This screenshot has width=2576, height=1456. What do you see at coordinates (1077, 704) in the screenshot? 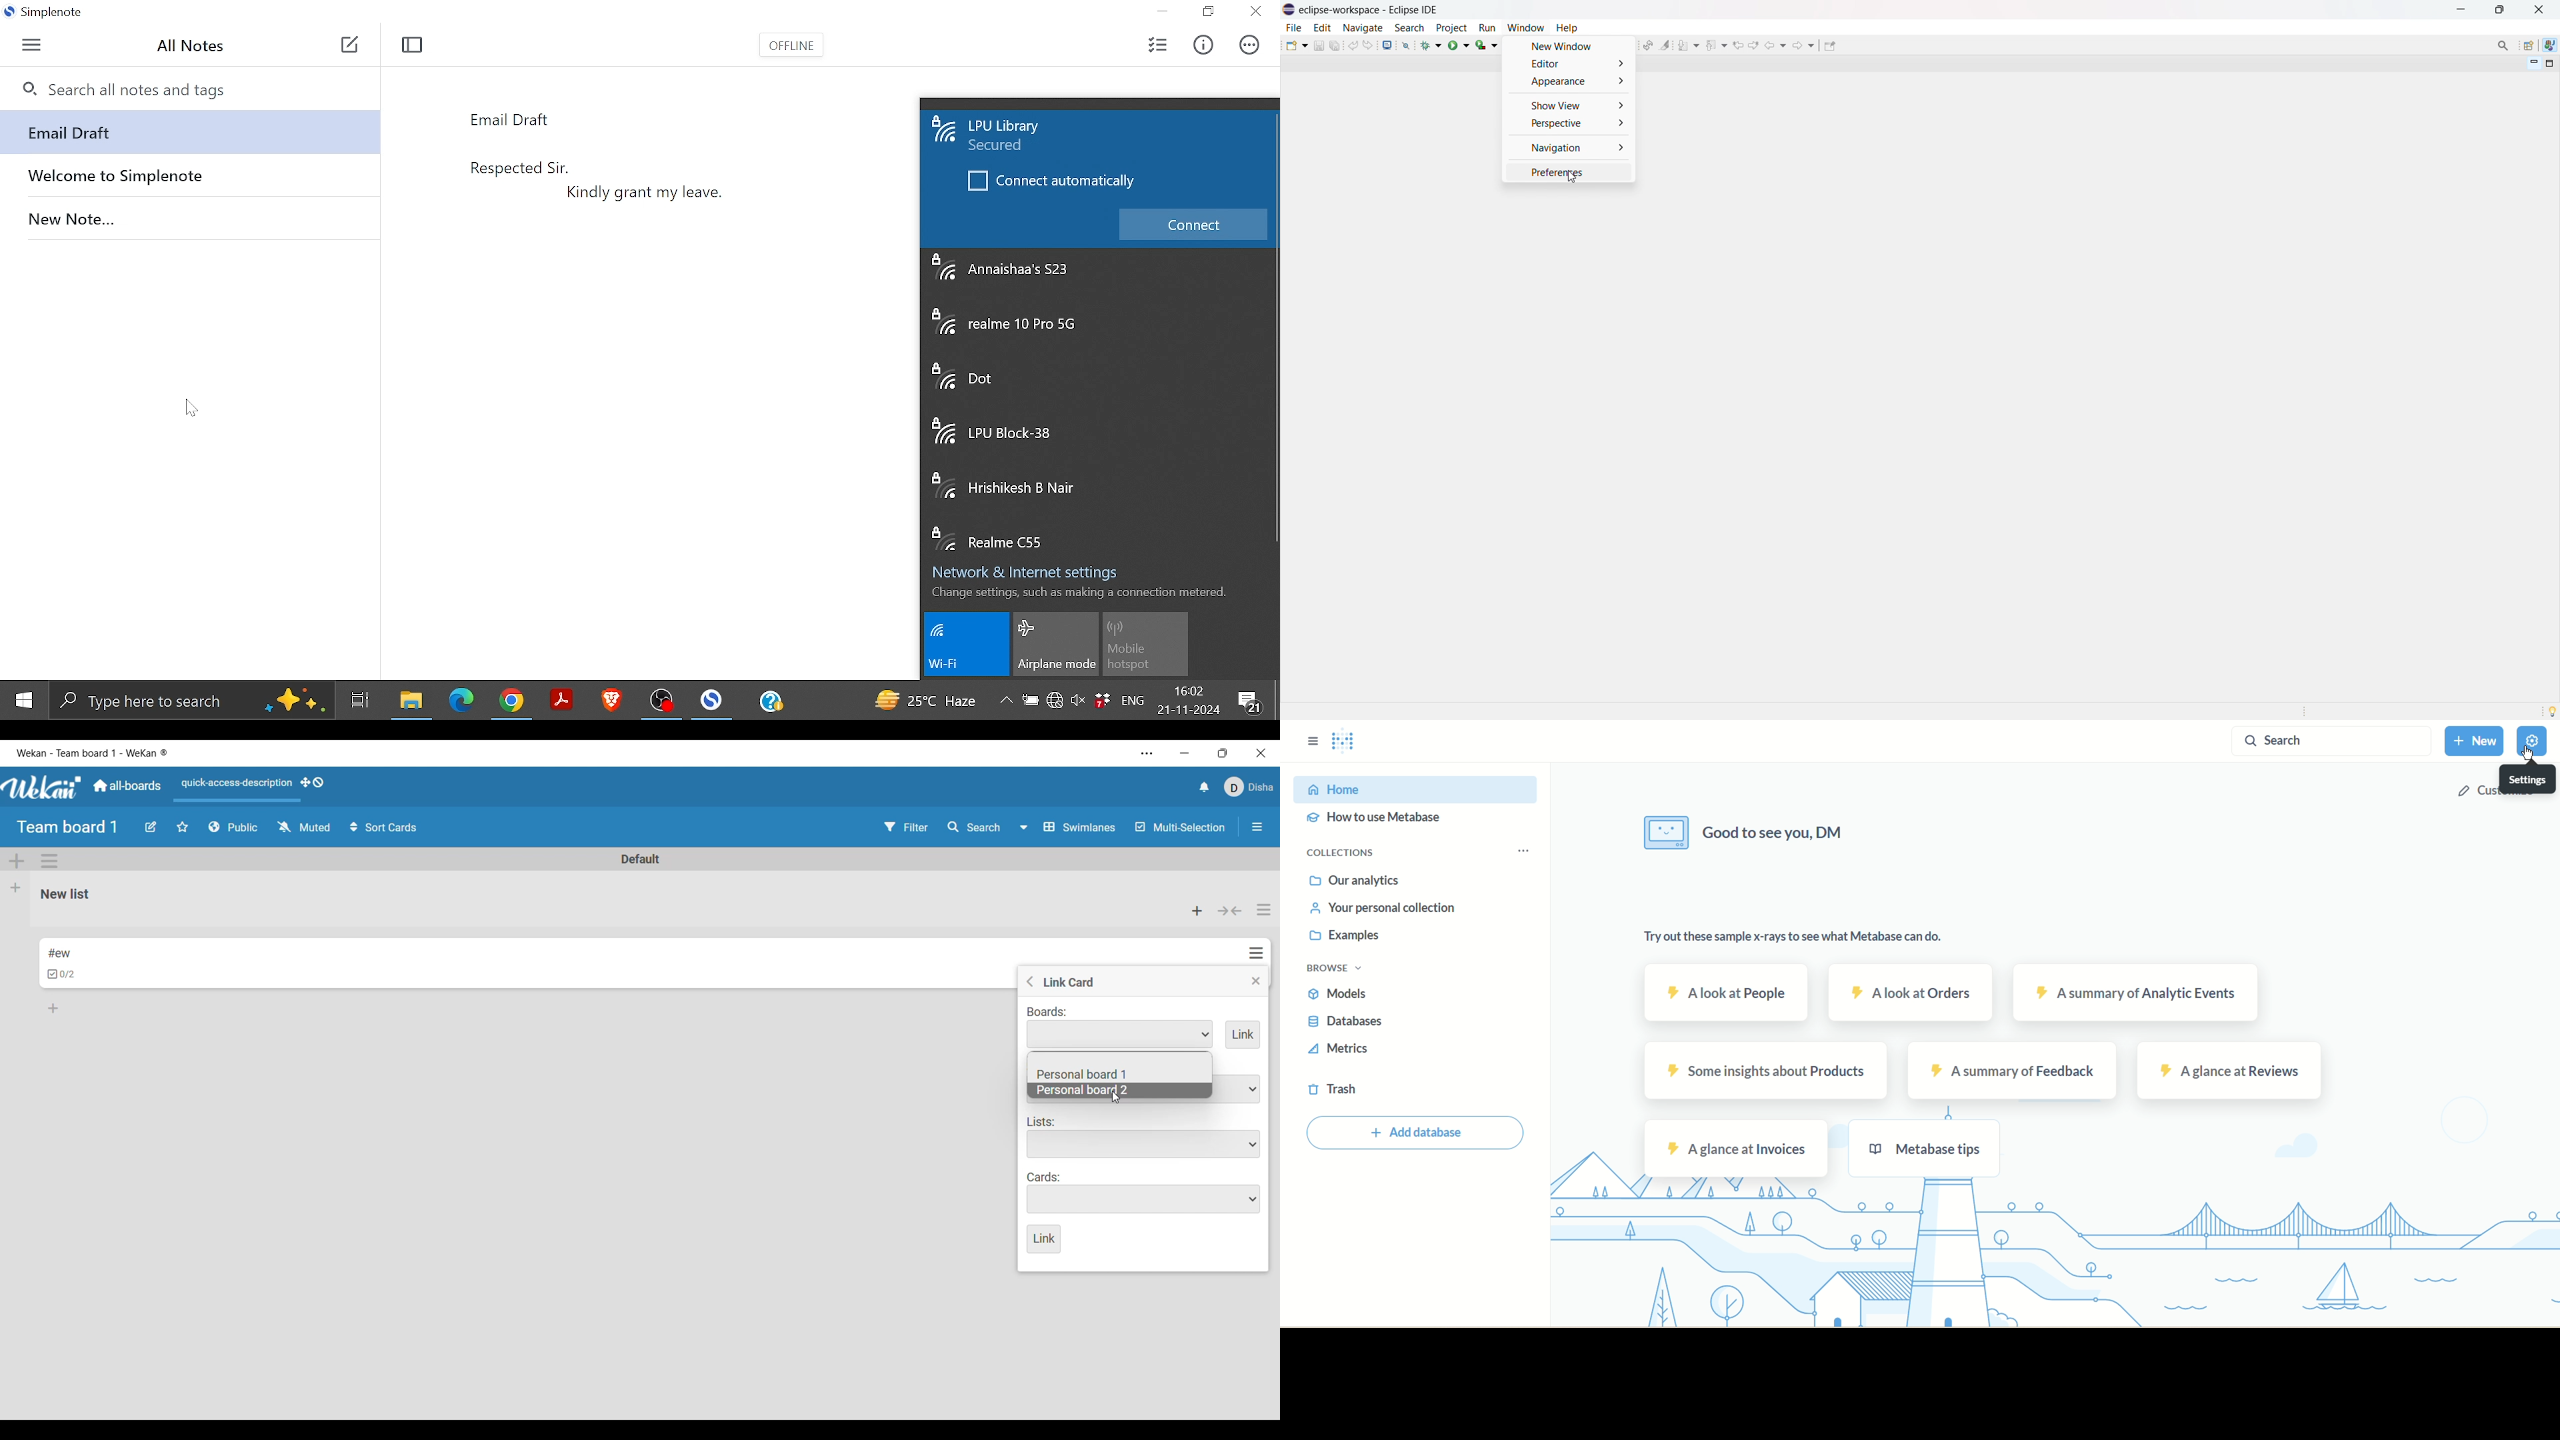
I see `Speaker/Headphone` at bounding box center [1077, 704].